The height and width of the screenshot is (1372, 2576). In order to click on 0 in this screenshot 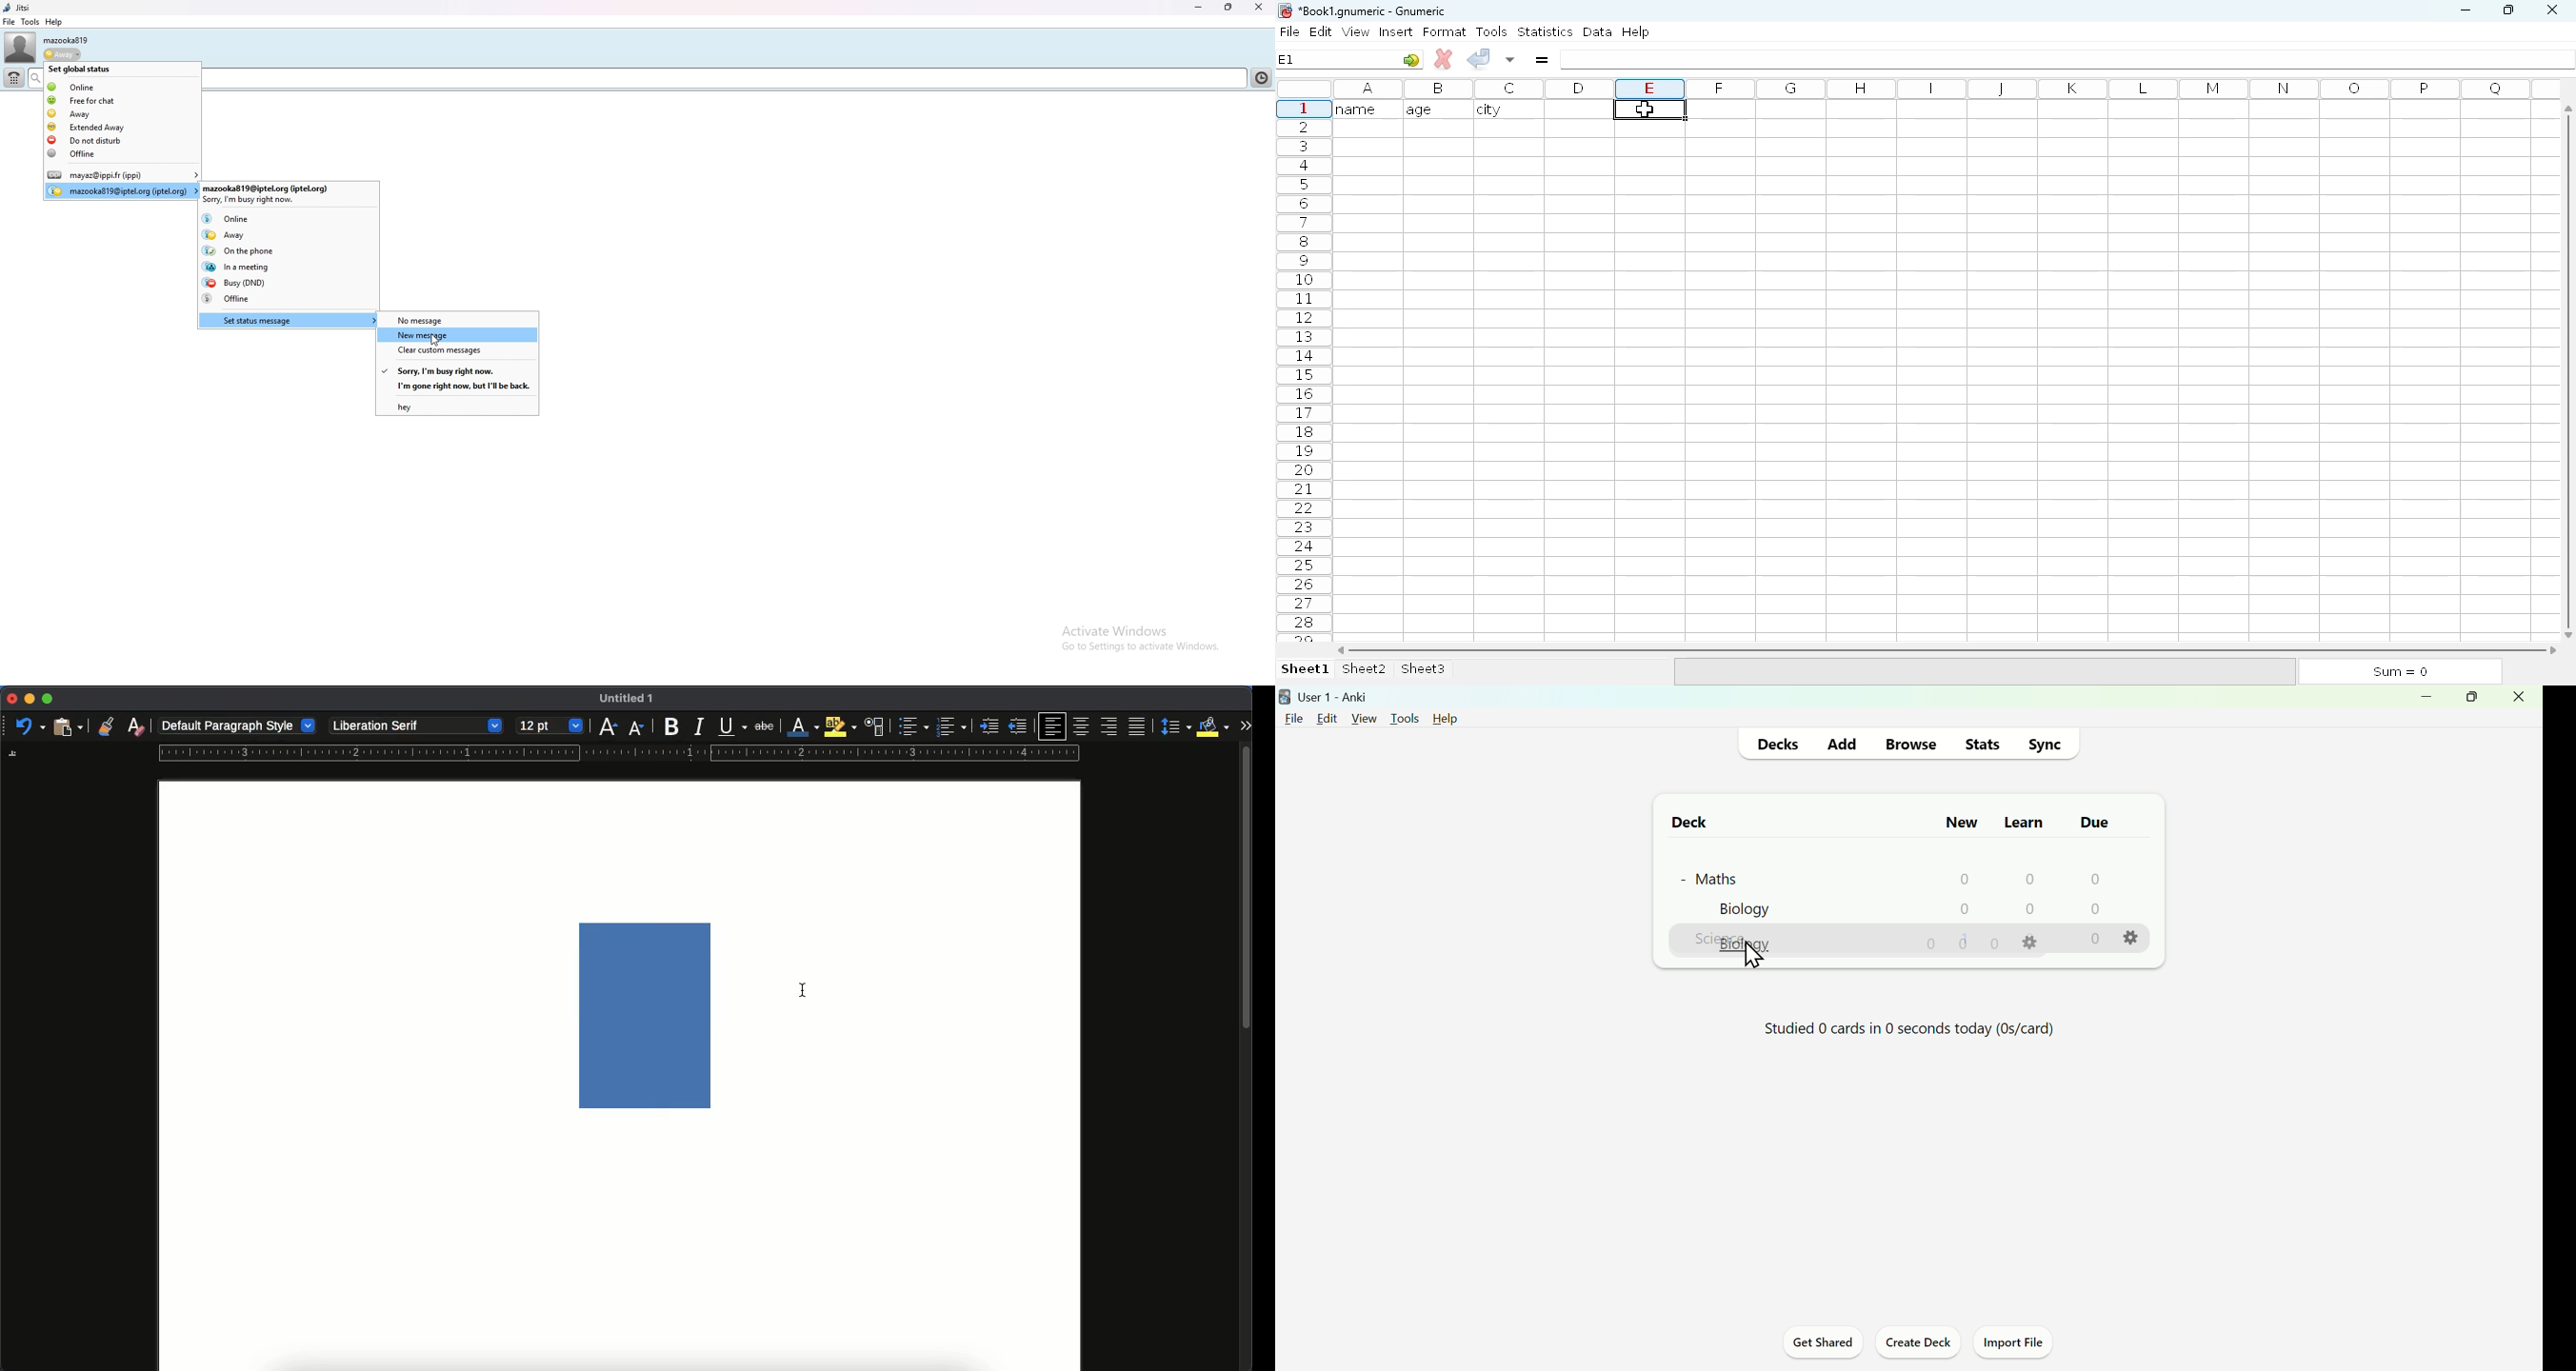, I will do `click(2032, 910)`.